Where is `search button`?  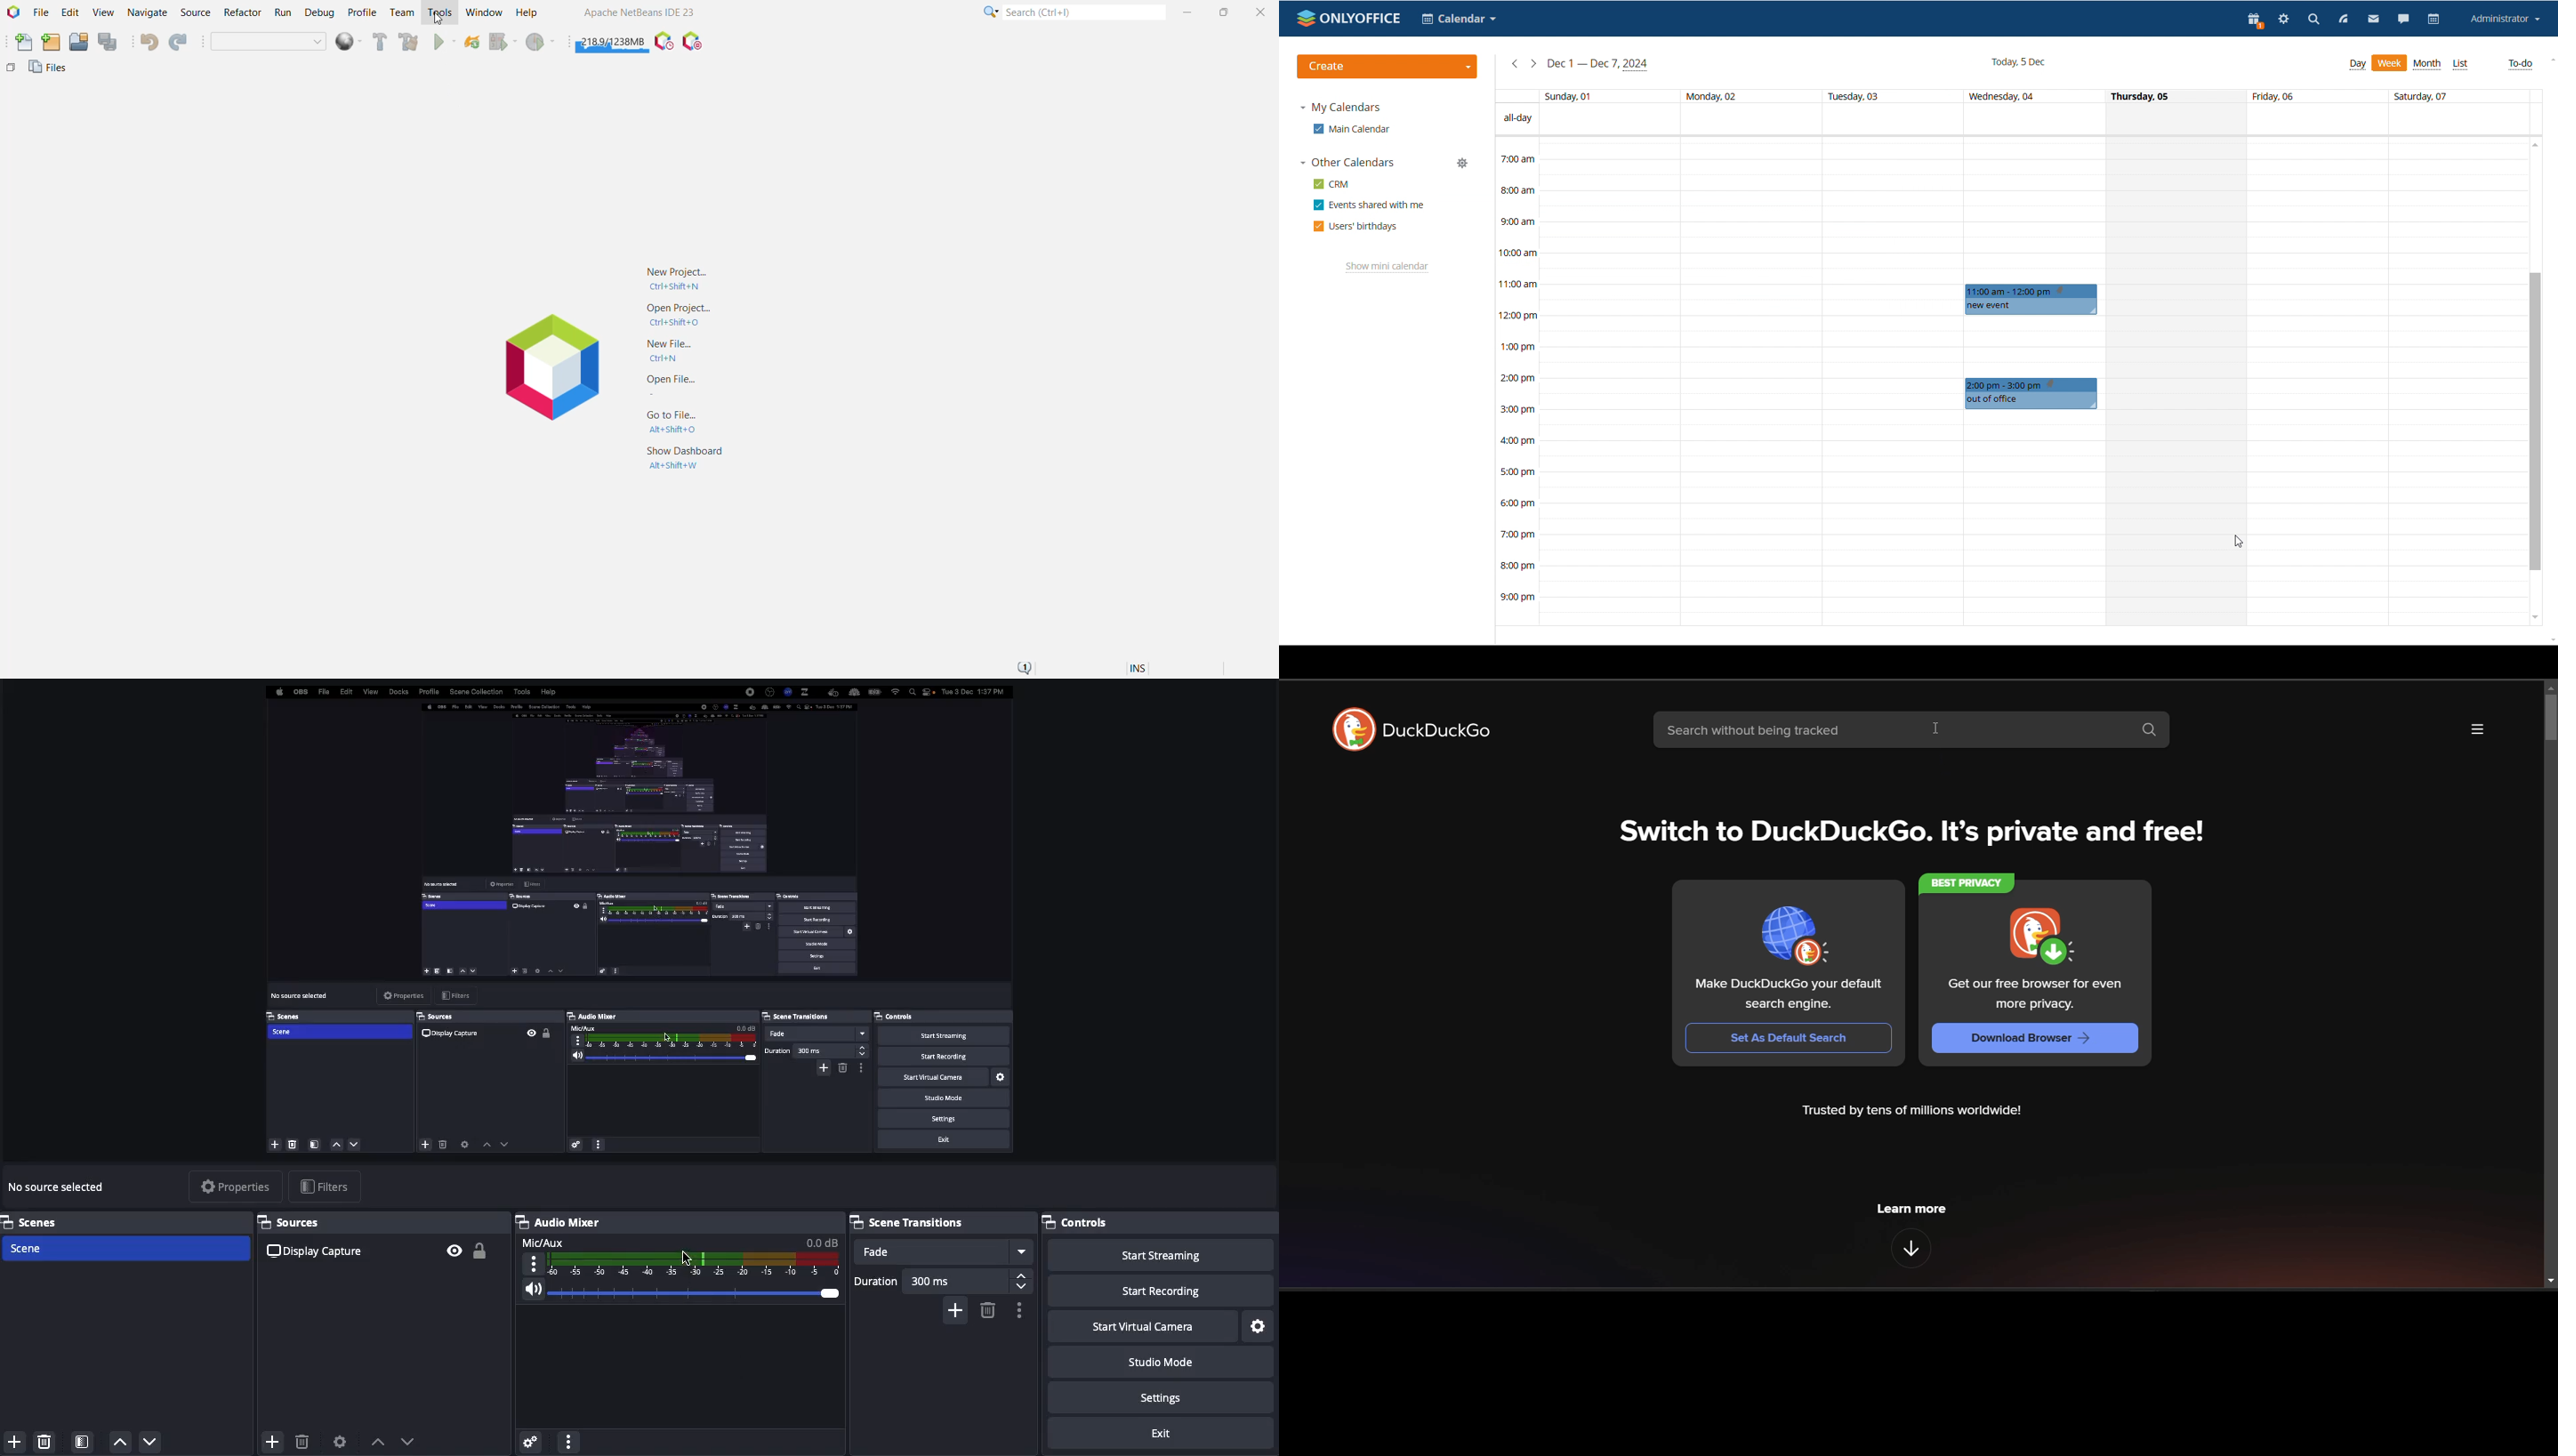 search button is located at coordinates (2148, 729).